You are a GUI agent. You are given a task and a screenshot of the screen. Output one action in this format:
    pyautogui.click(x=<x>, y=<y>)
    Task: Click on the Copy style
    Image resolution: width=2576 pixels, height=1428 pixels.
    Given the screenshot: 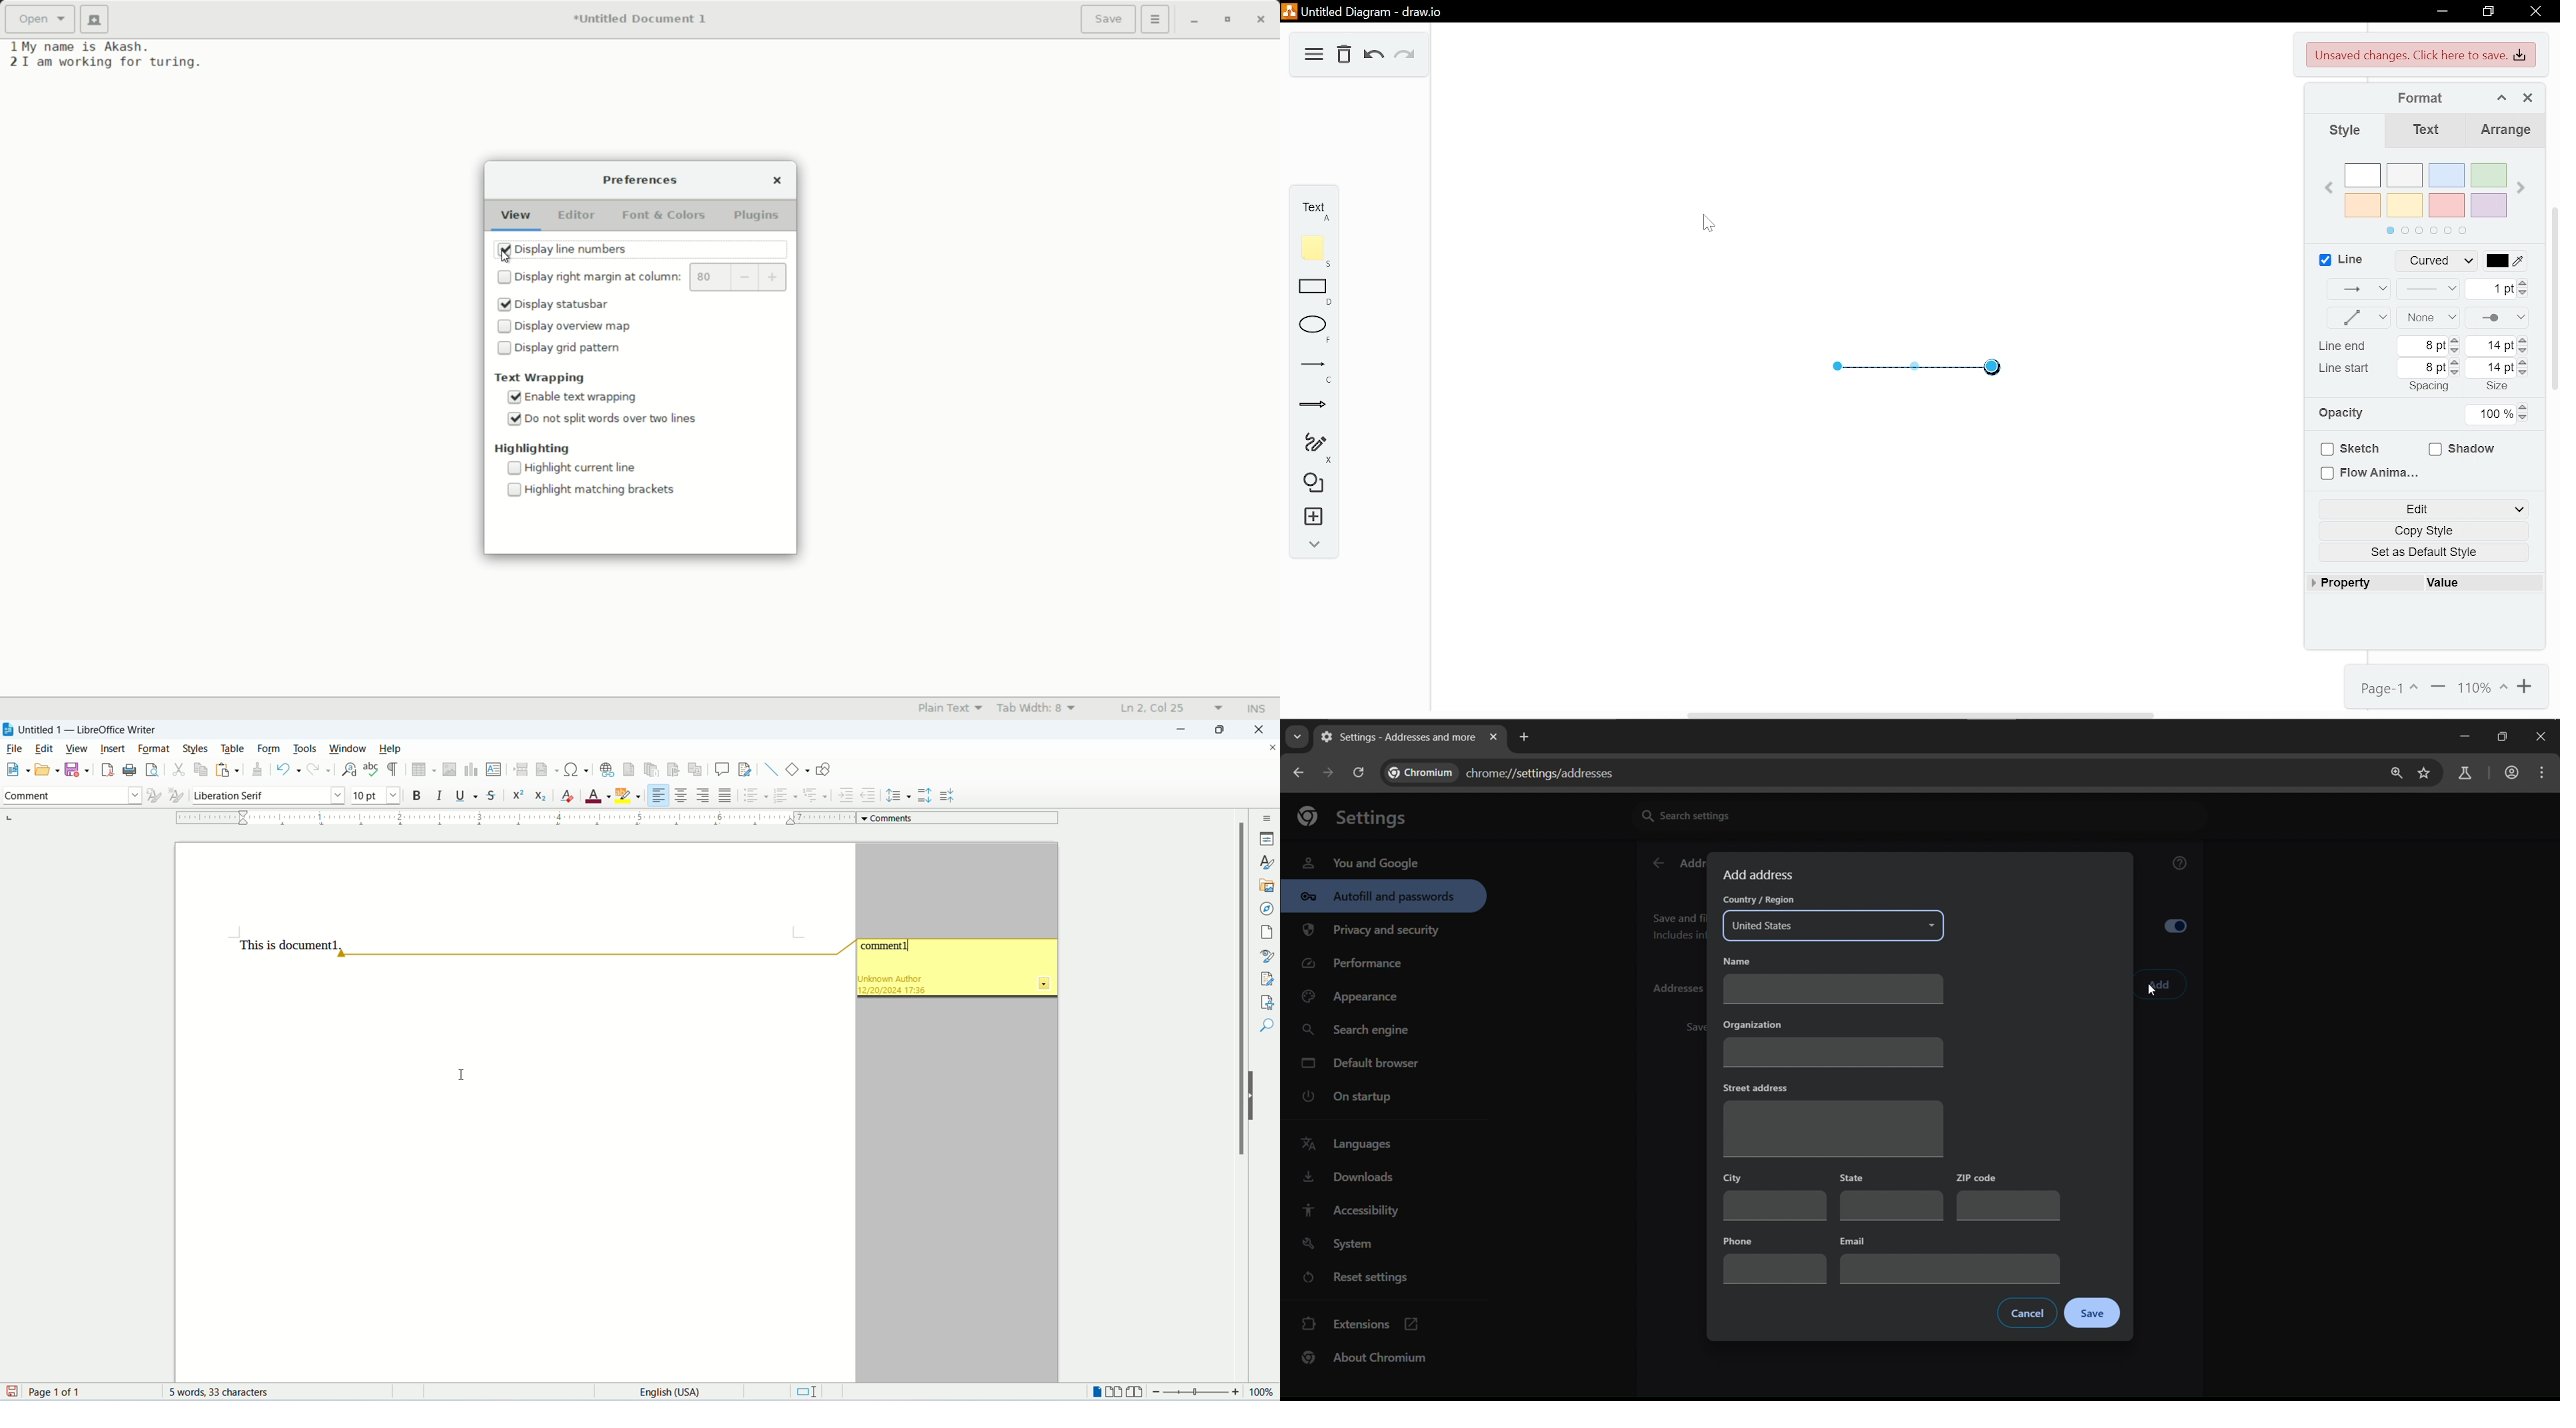 What is the action you would take?
    pyautogui.click(x=2422, y=532)
    